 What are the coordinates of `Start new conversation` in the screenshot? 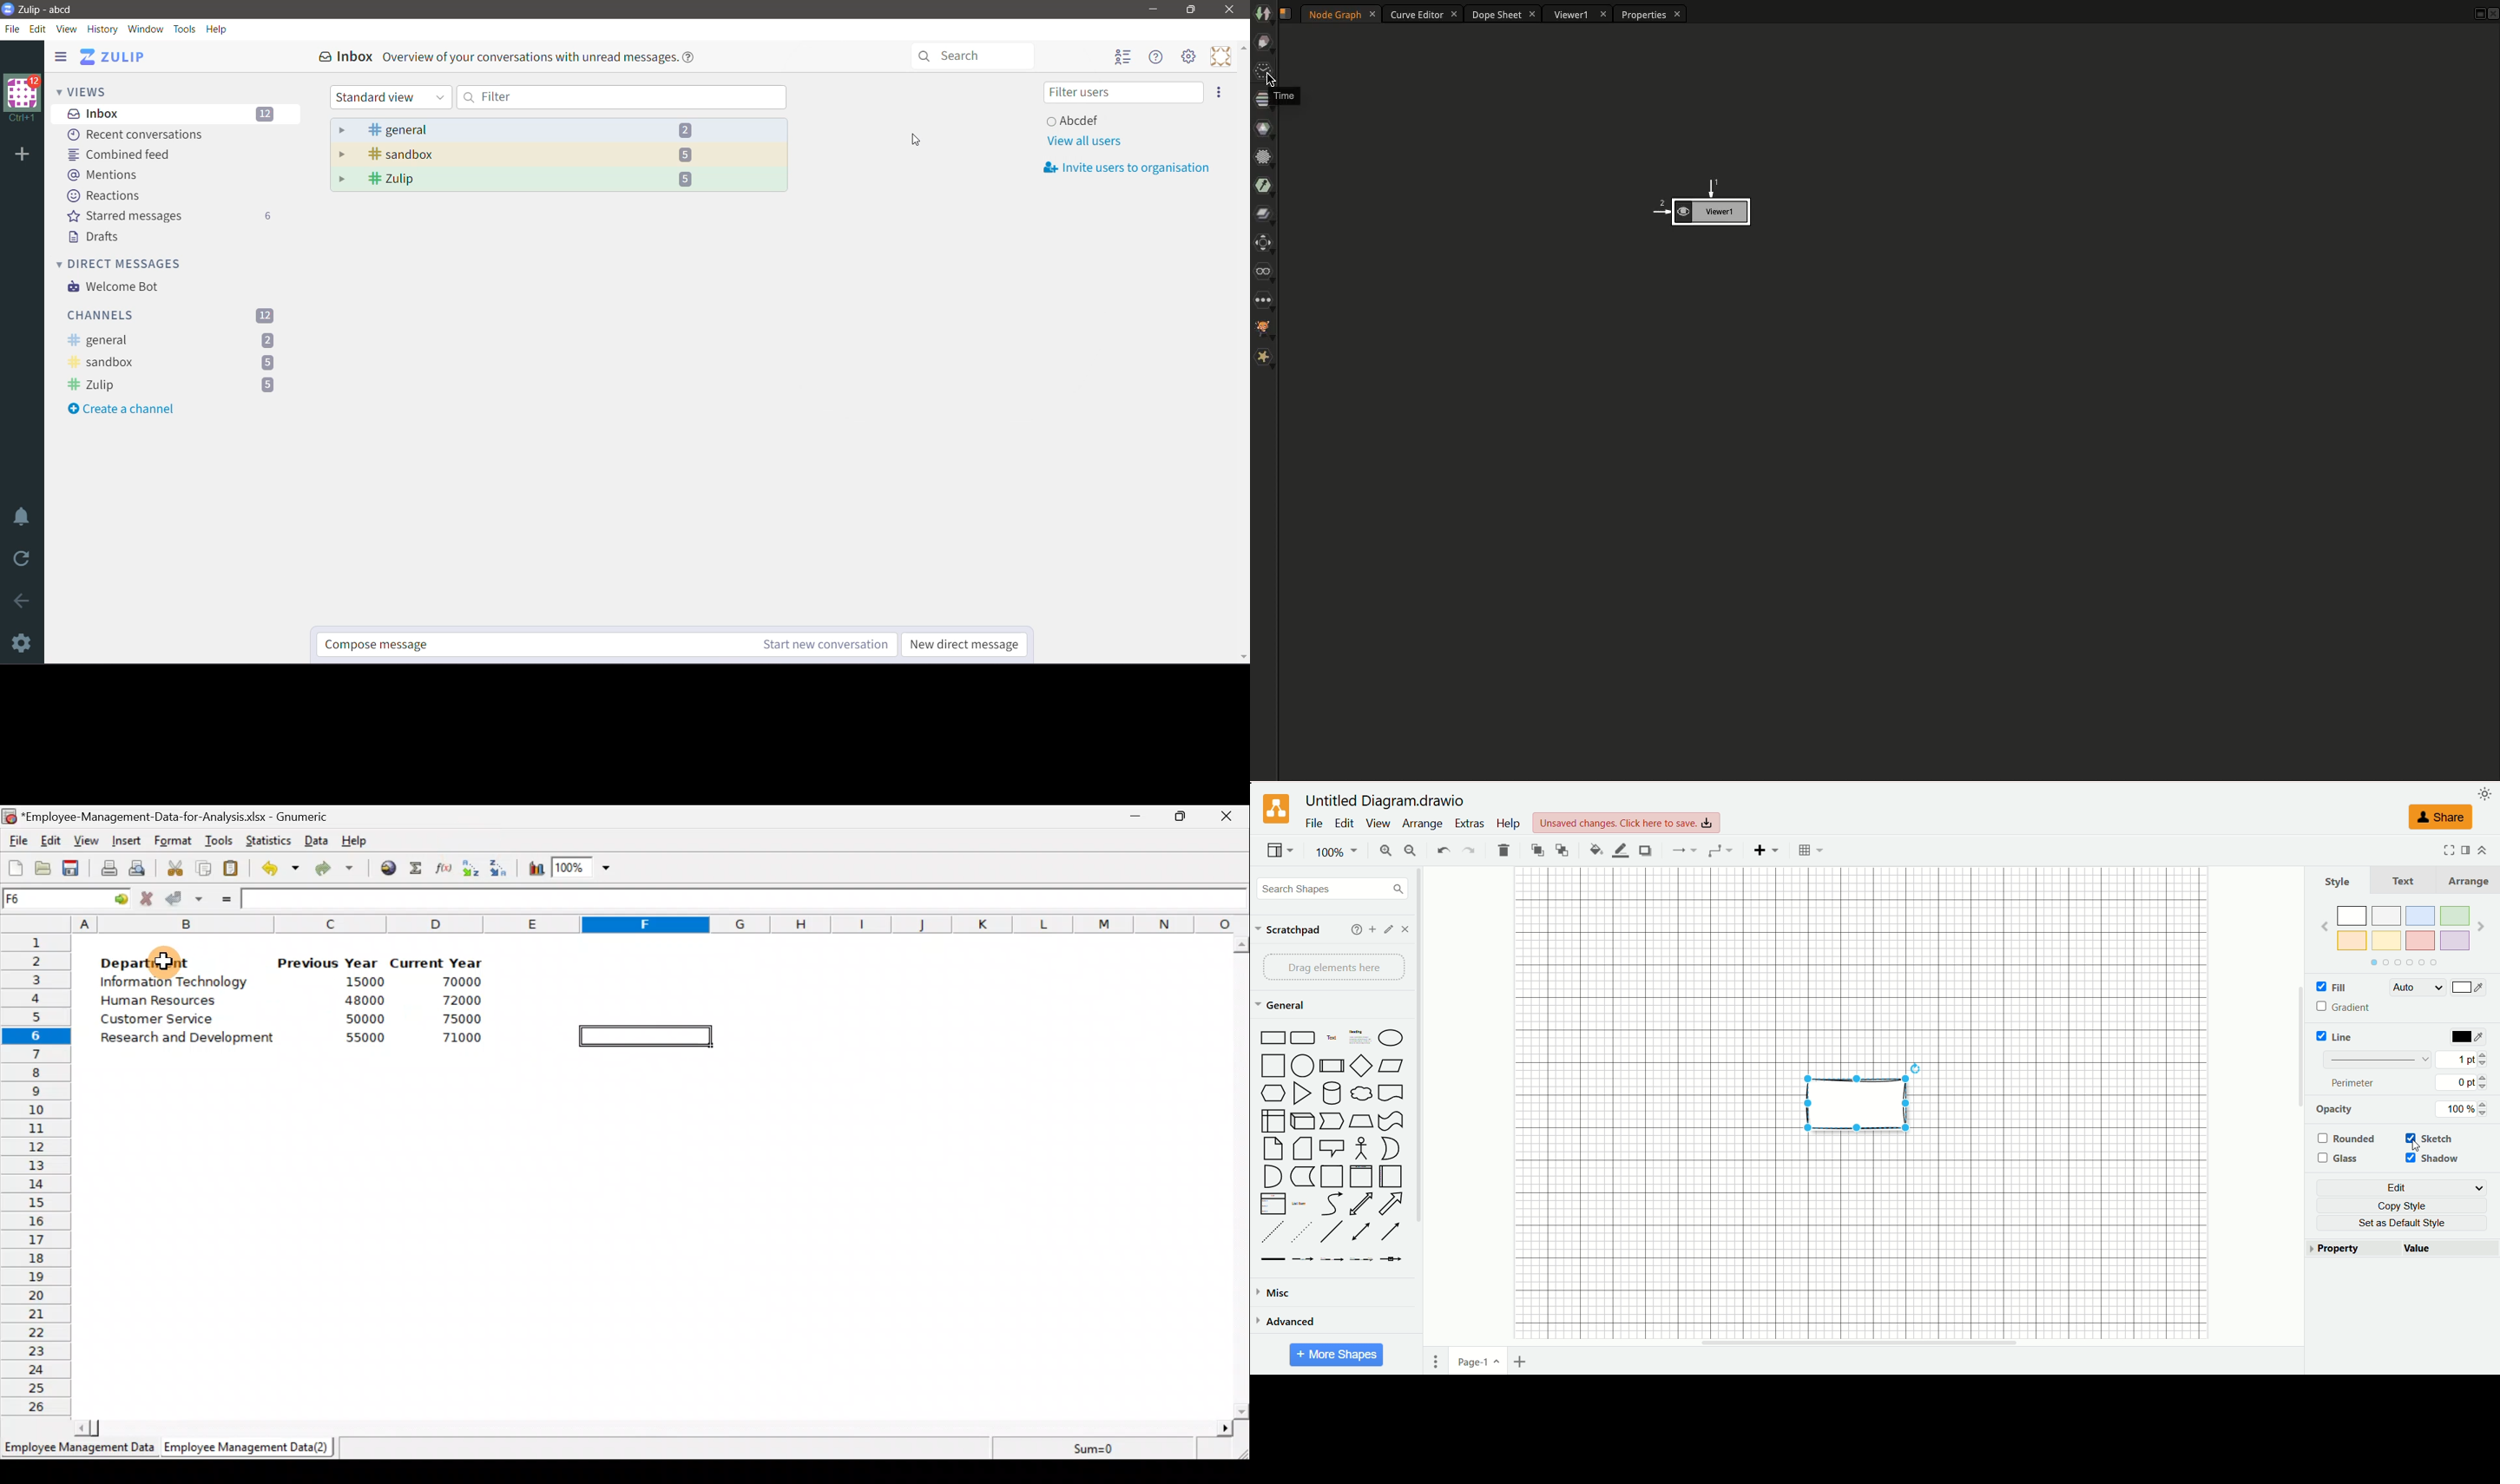 It's located at (796, 645).